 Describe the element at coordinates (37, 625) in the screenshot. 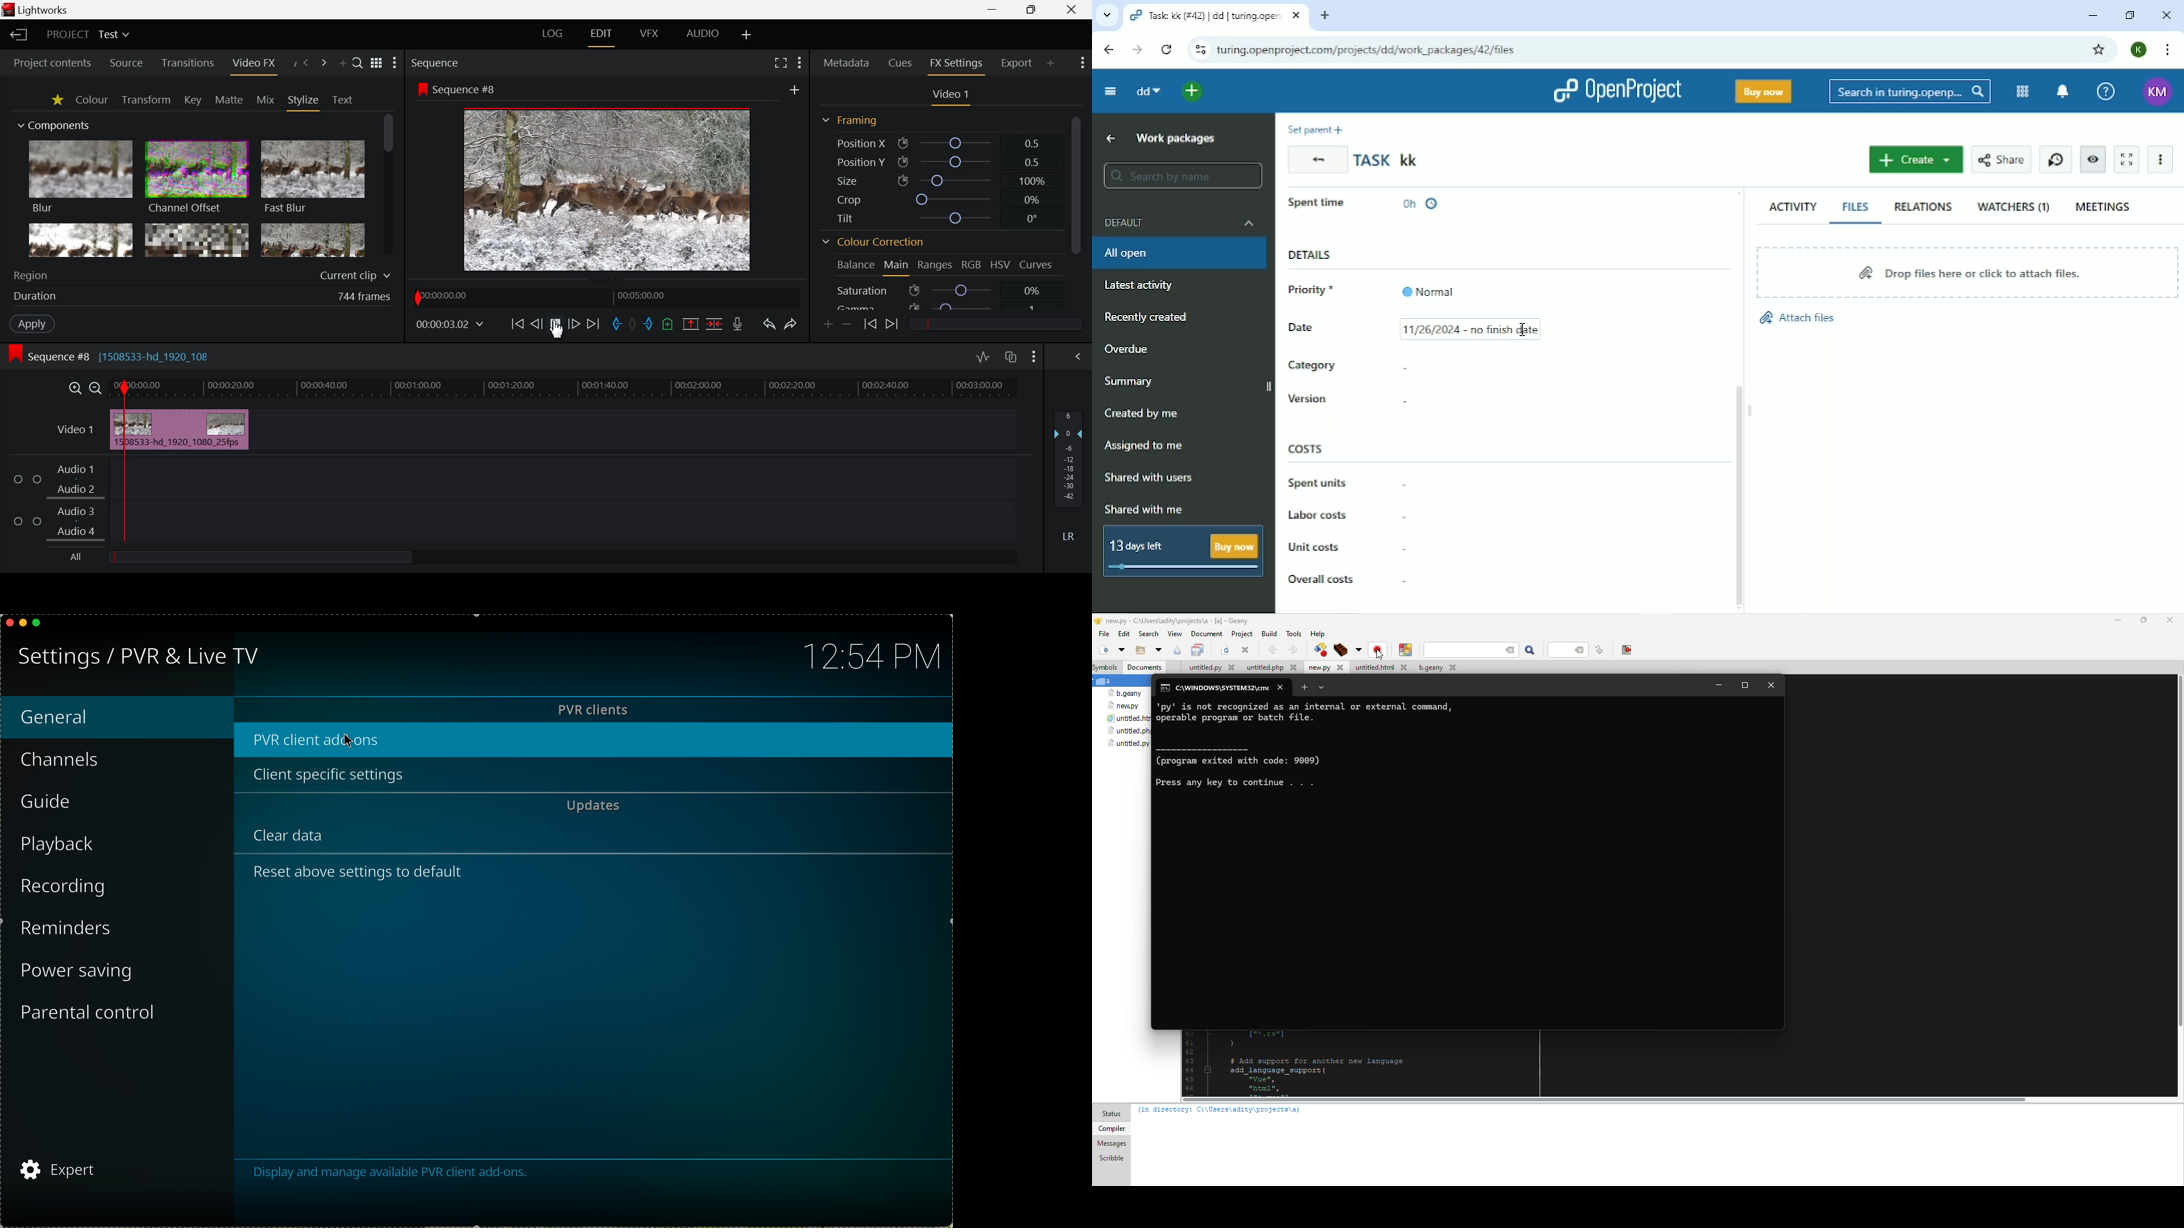

I see `maximize` at that location.